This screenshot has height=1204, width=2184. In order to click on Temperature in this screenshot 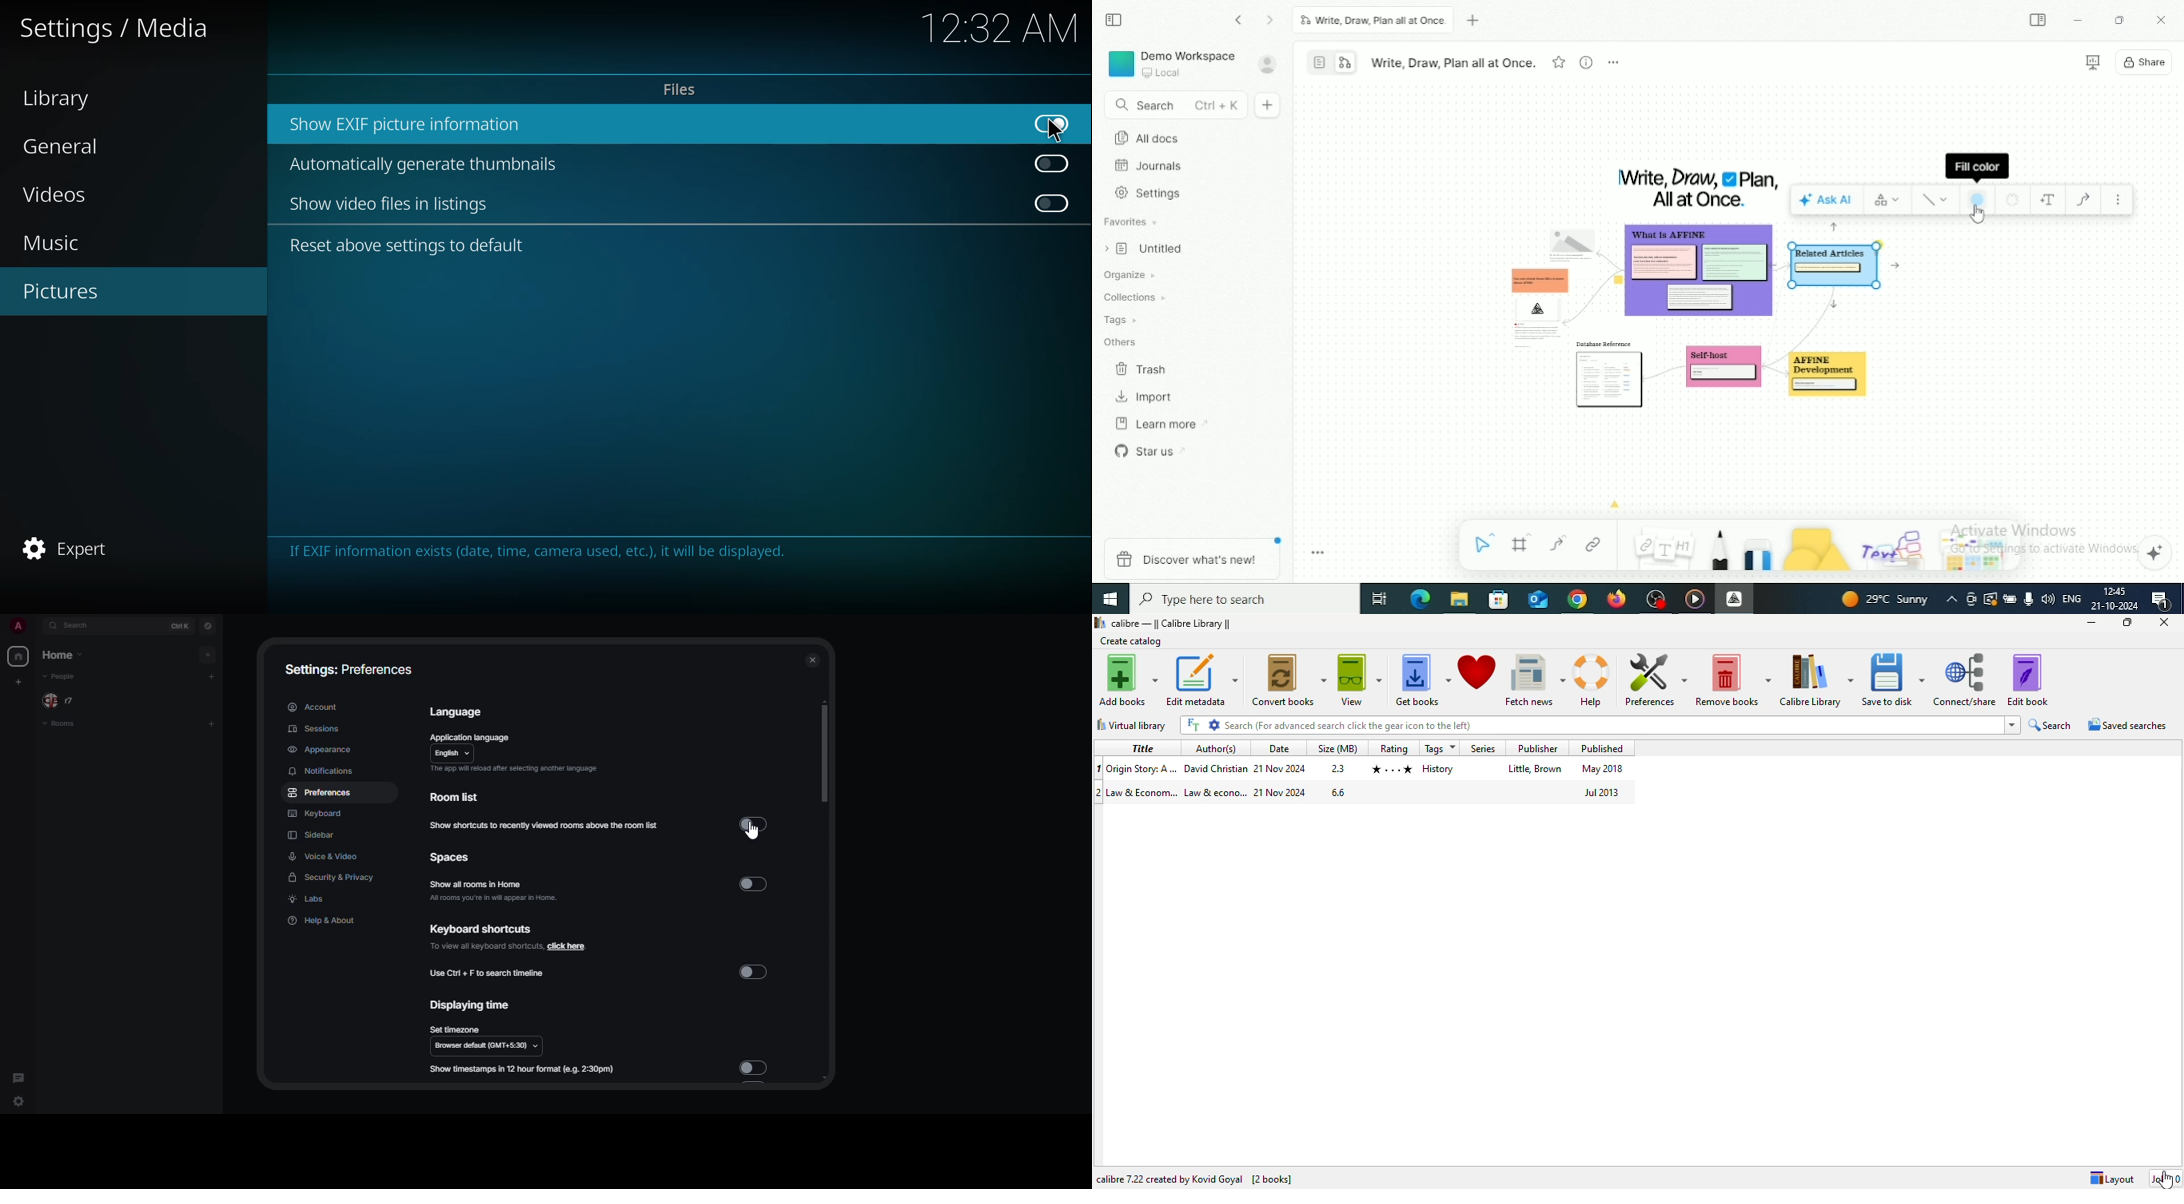, I will do `click(1887, 599)`.